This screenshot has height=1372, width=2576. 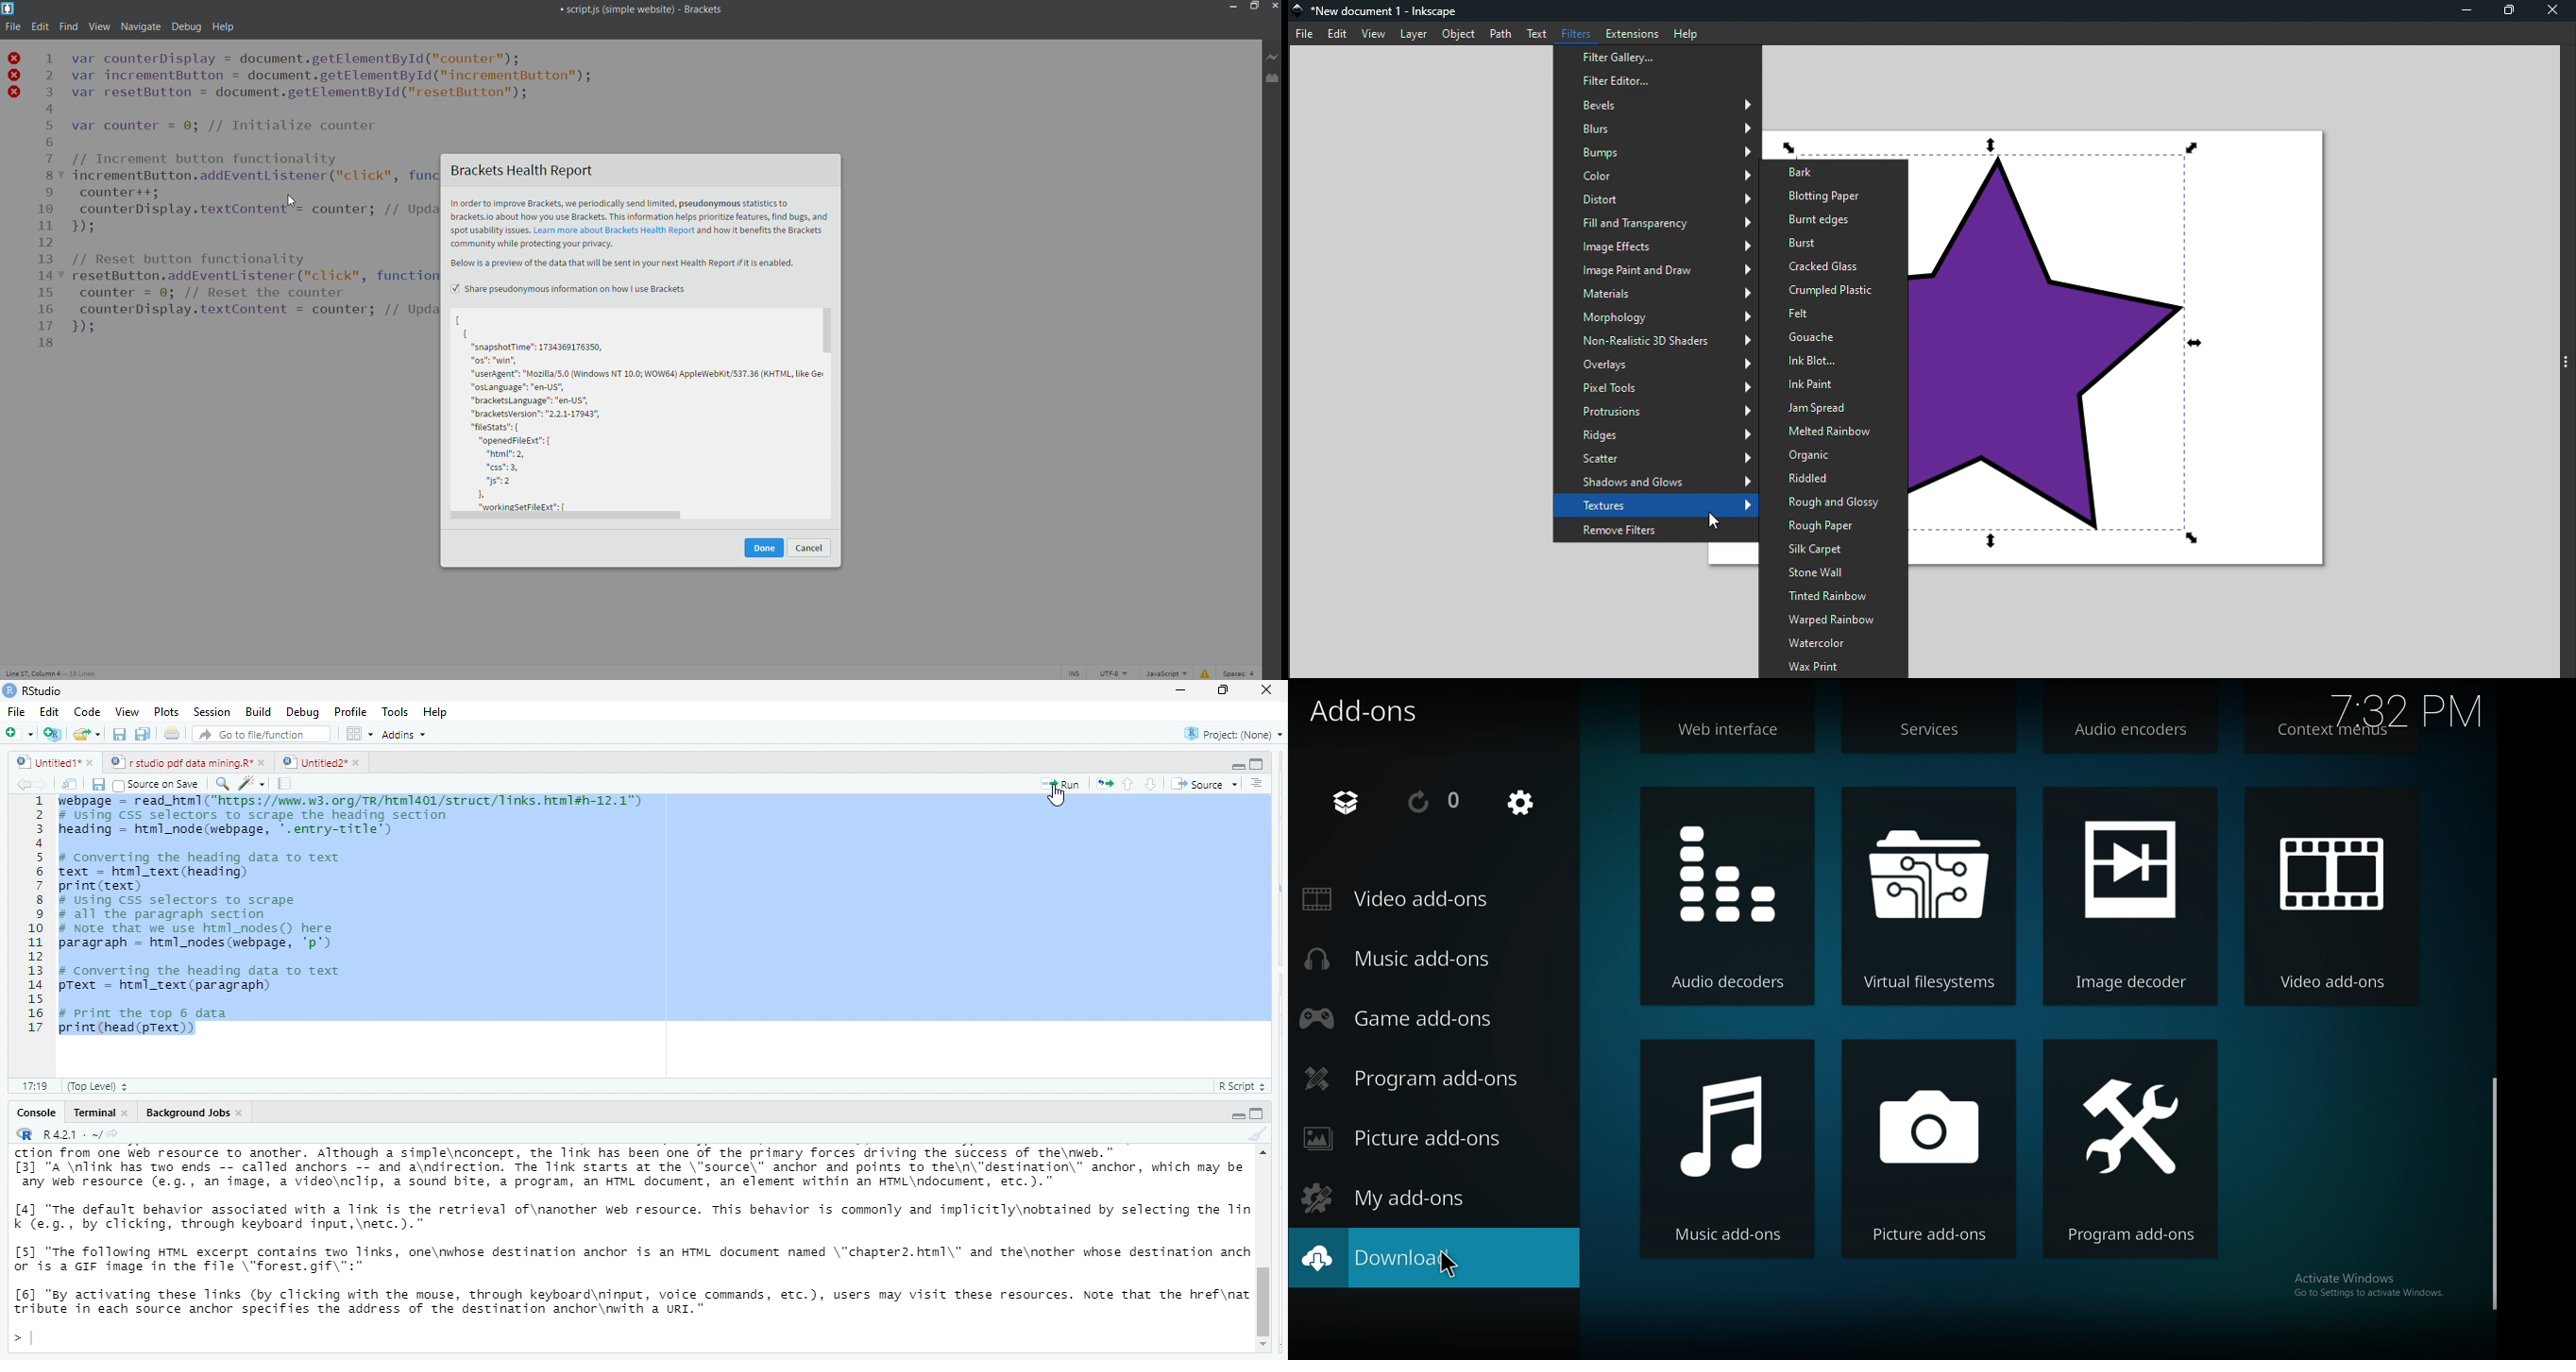 I want to click on help, so click(x=222, y=27).